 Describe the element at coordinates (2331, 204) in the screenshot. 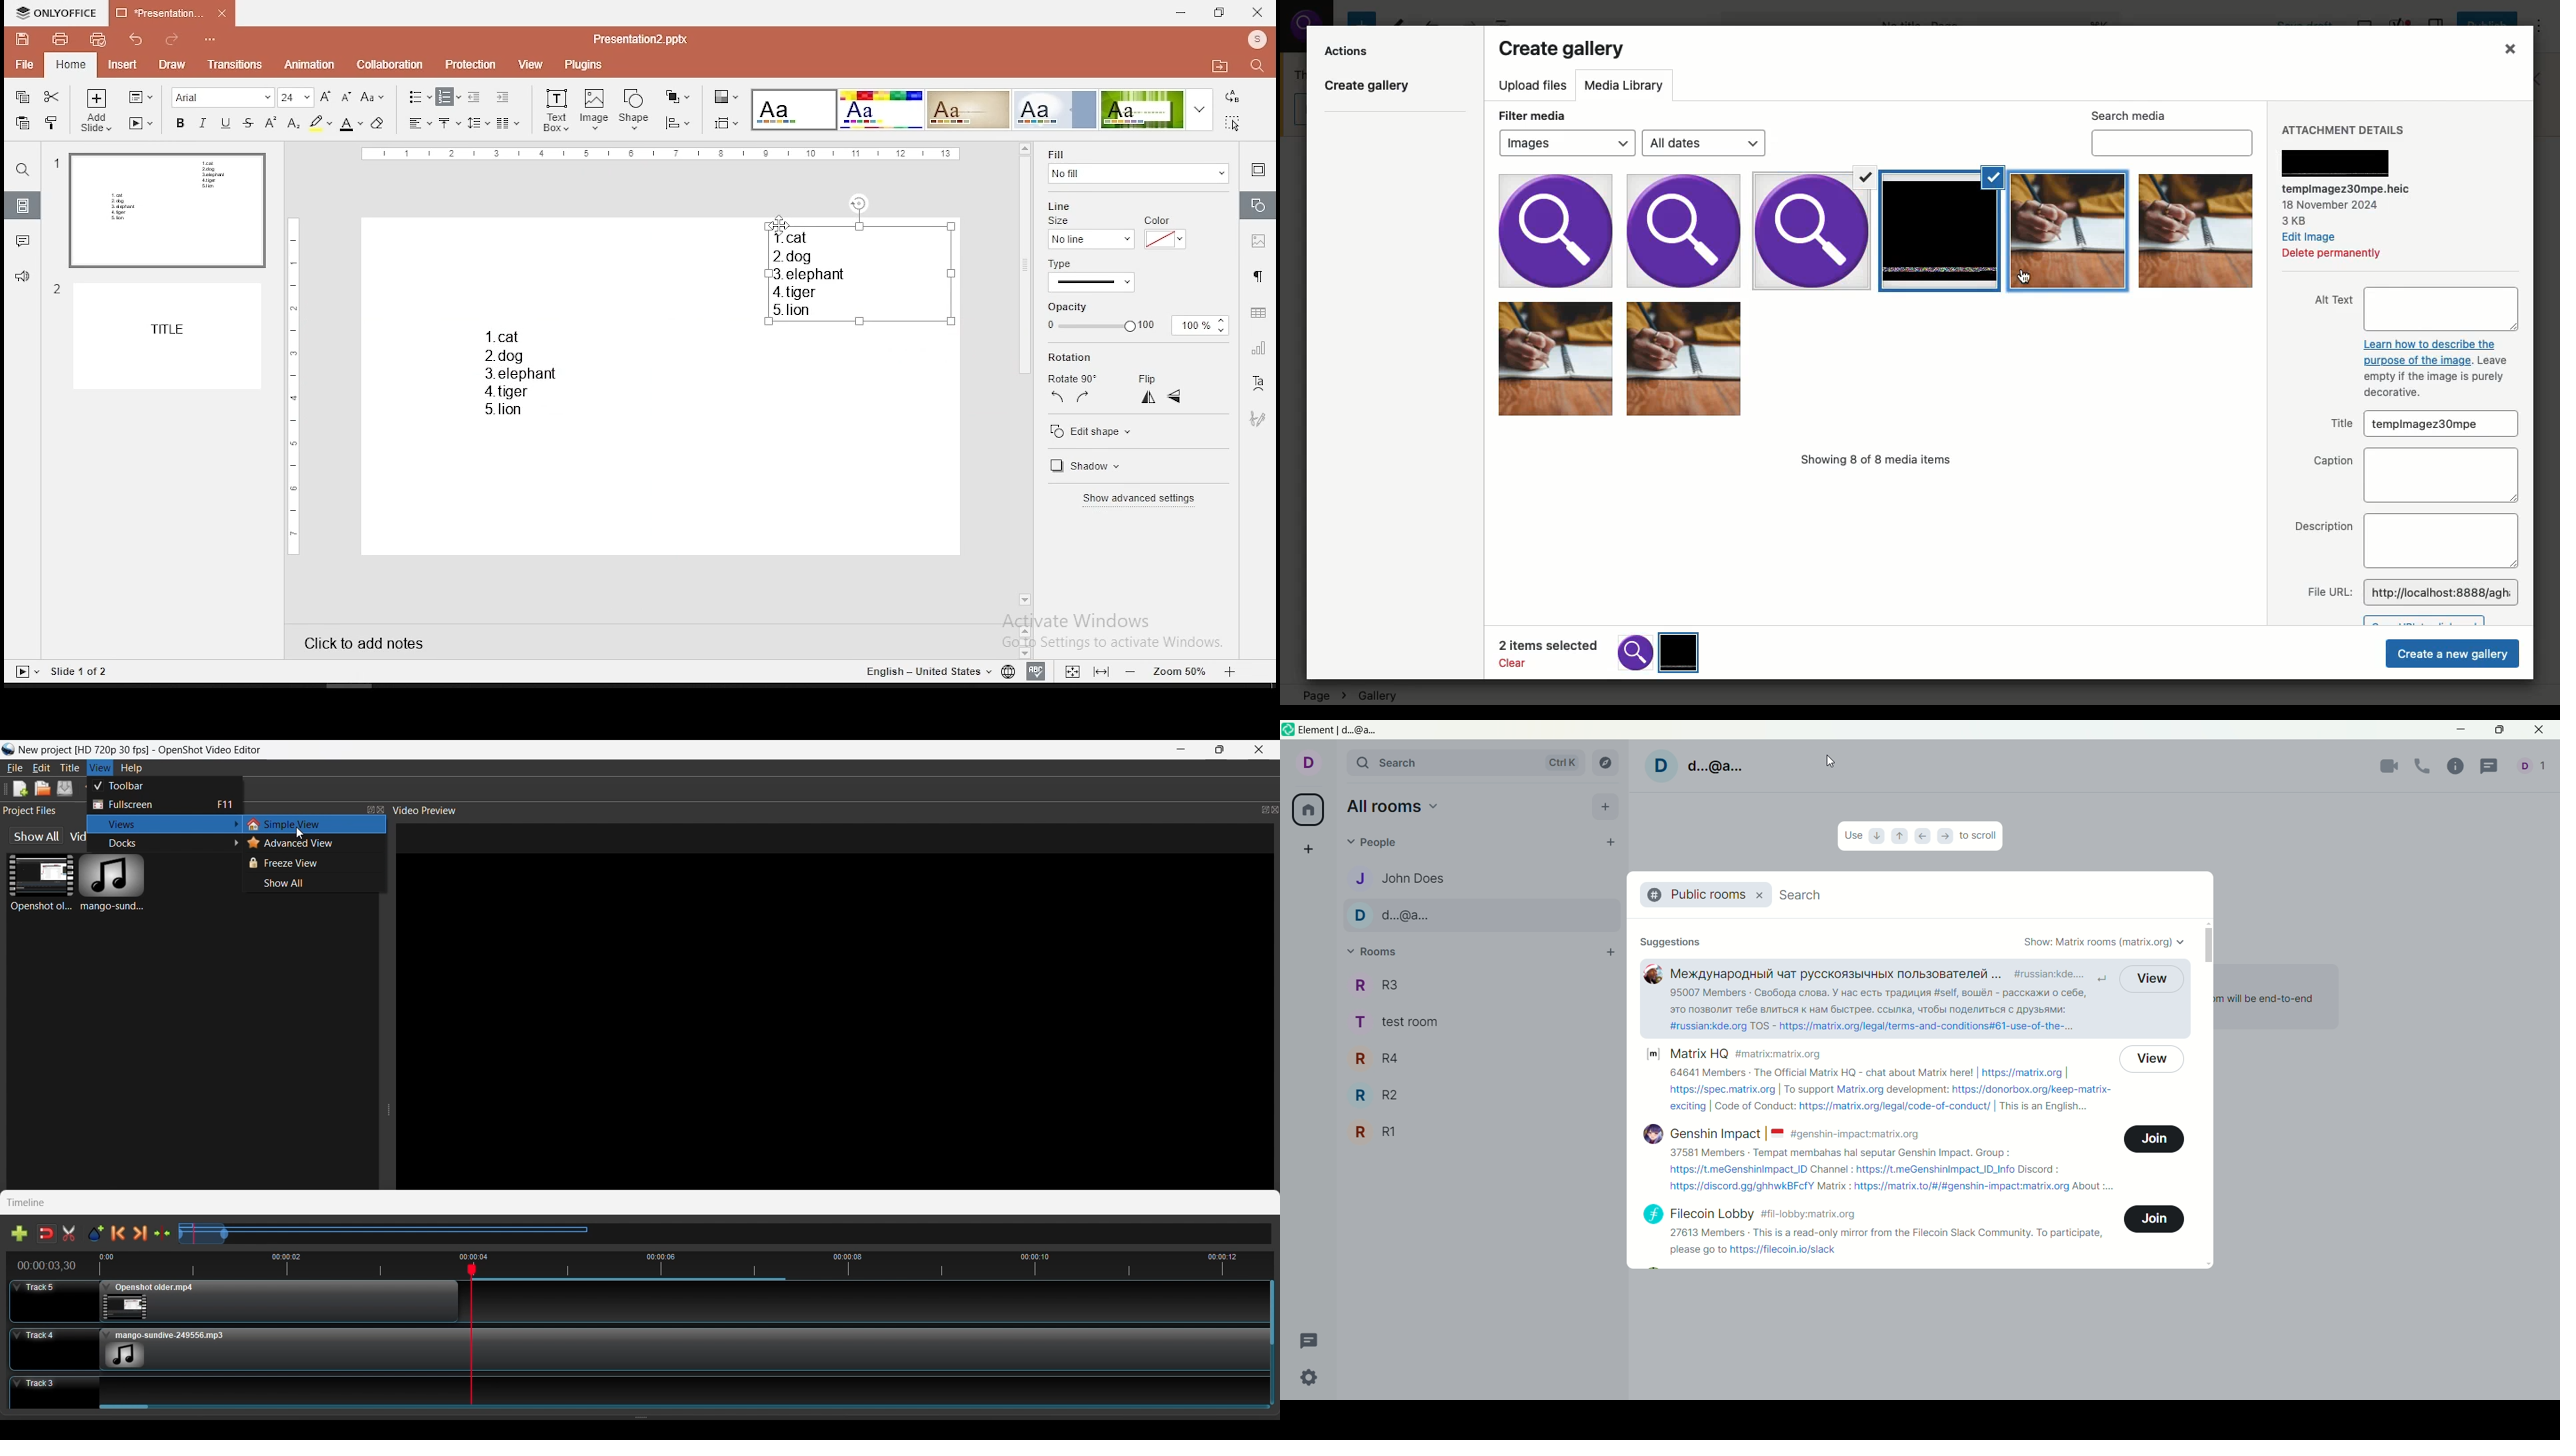

I see `18 November 2024` at that location.